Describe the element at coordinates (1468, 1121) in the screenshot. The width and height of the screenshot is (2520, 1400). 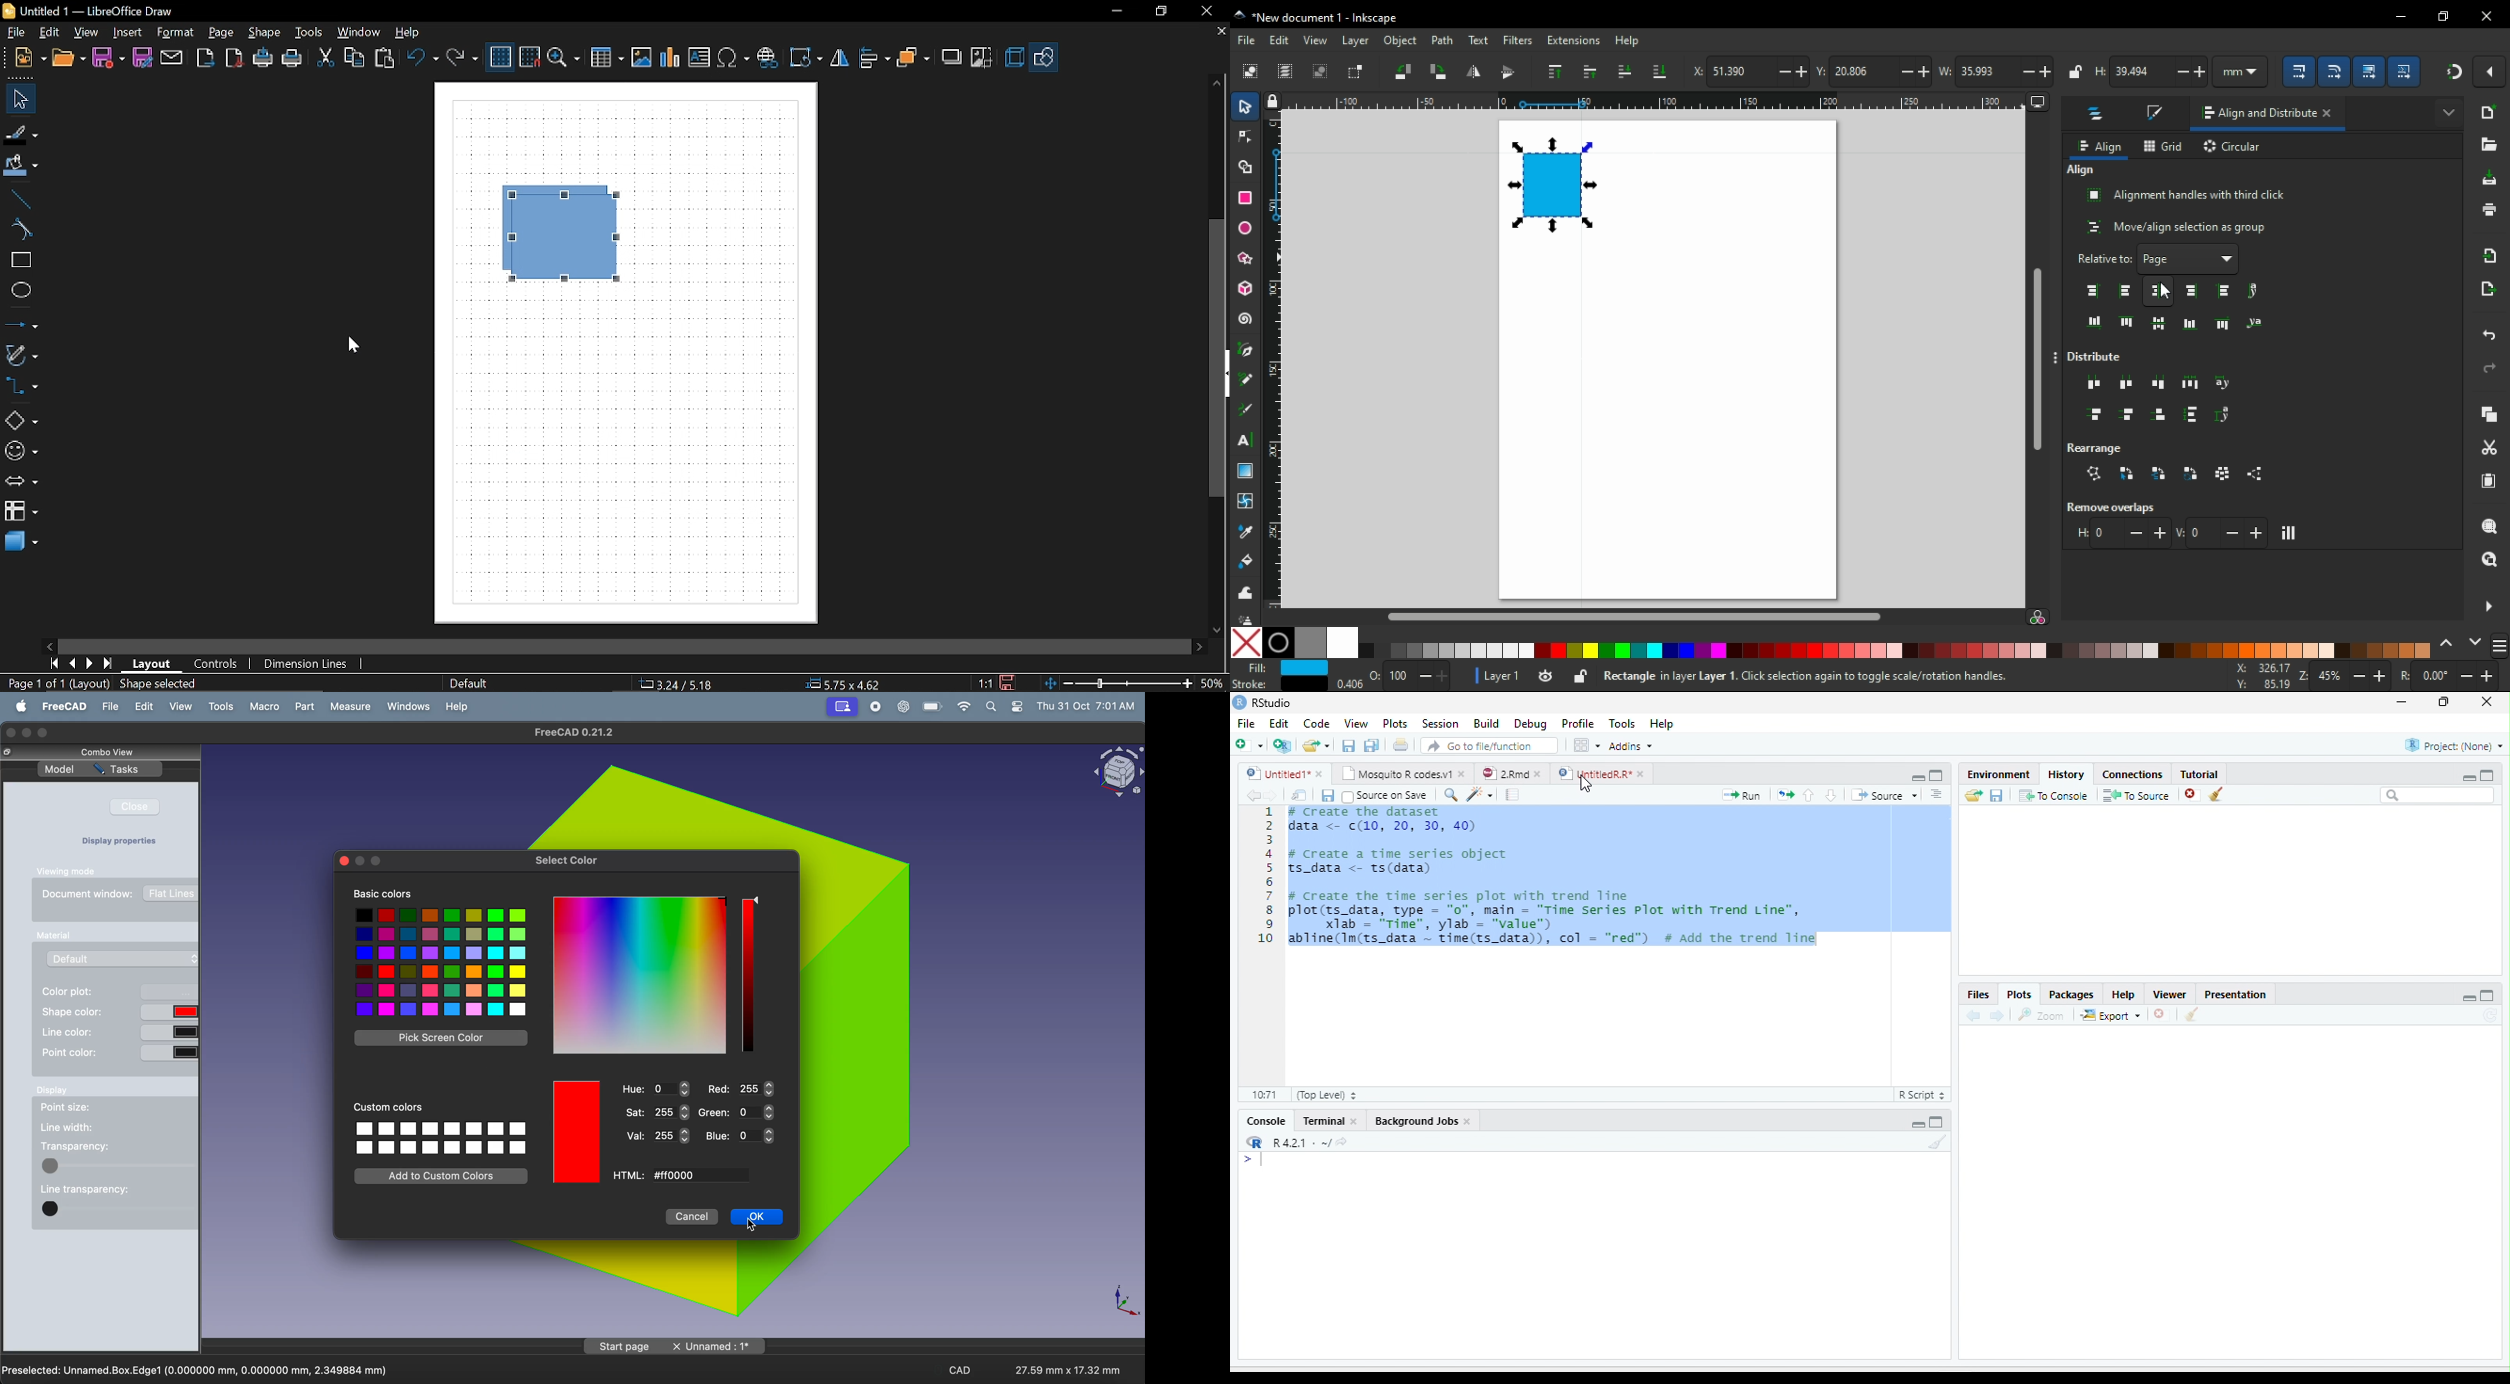
I see `close` at that location.